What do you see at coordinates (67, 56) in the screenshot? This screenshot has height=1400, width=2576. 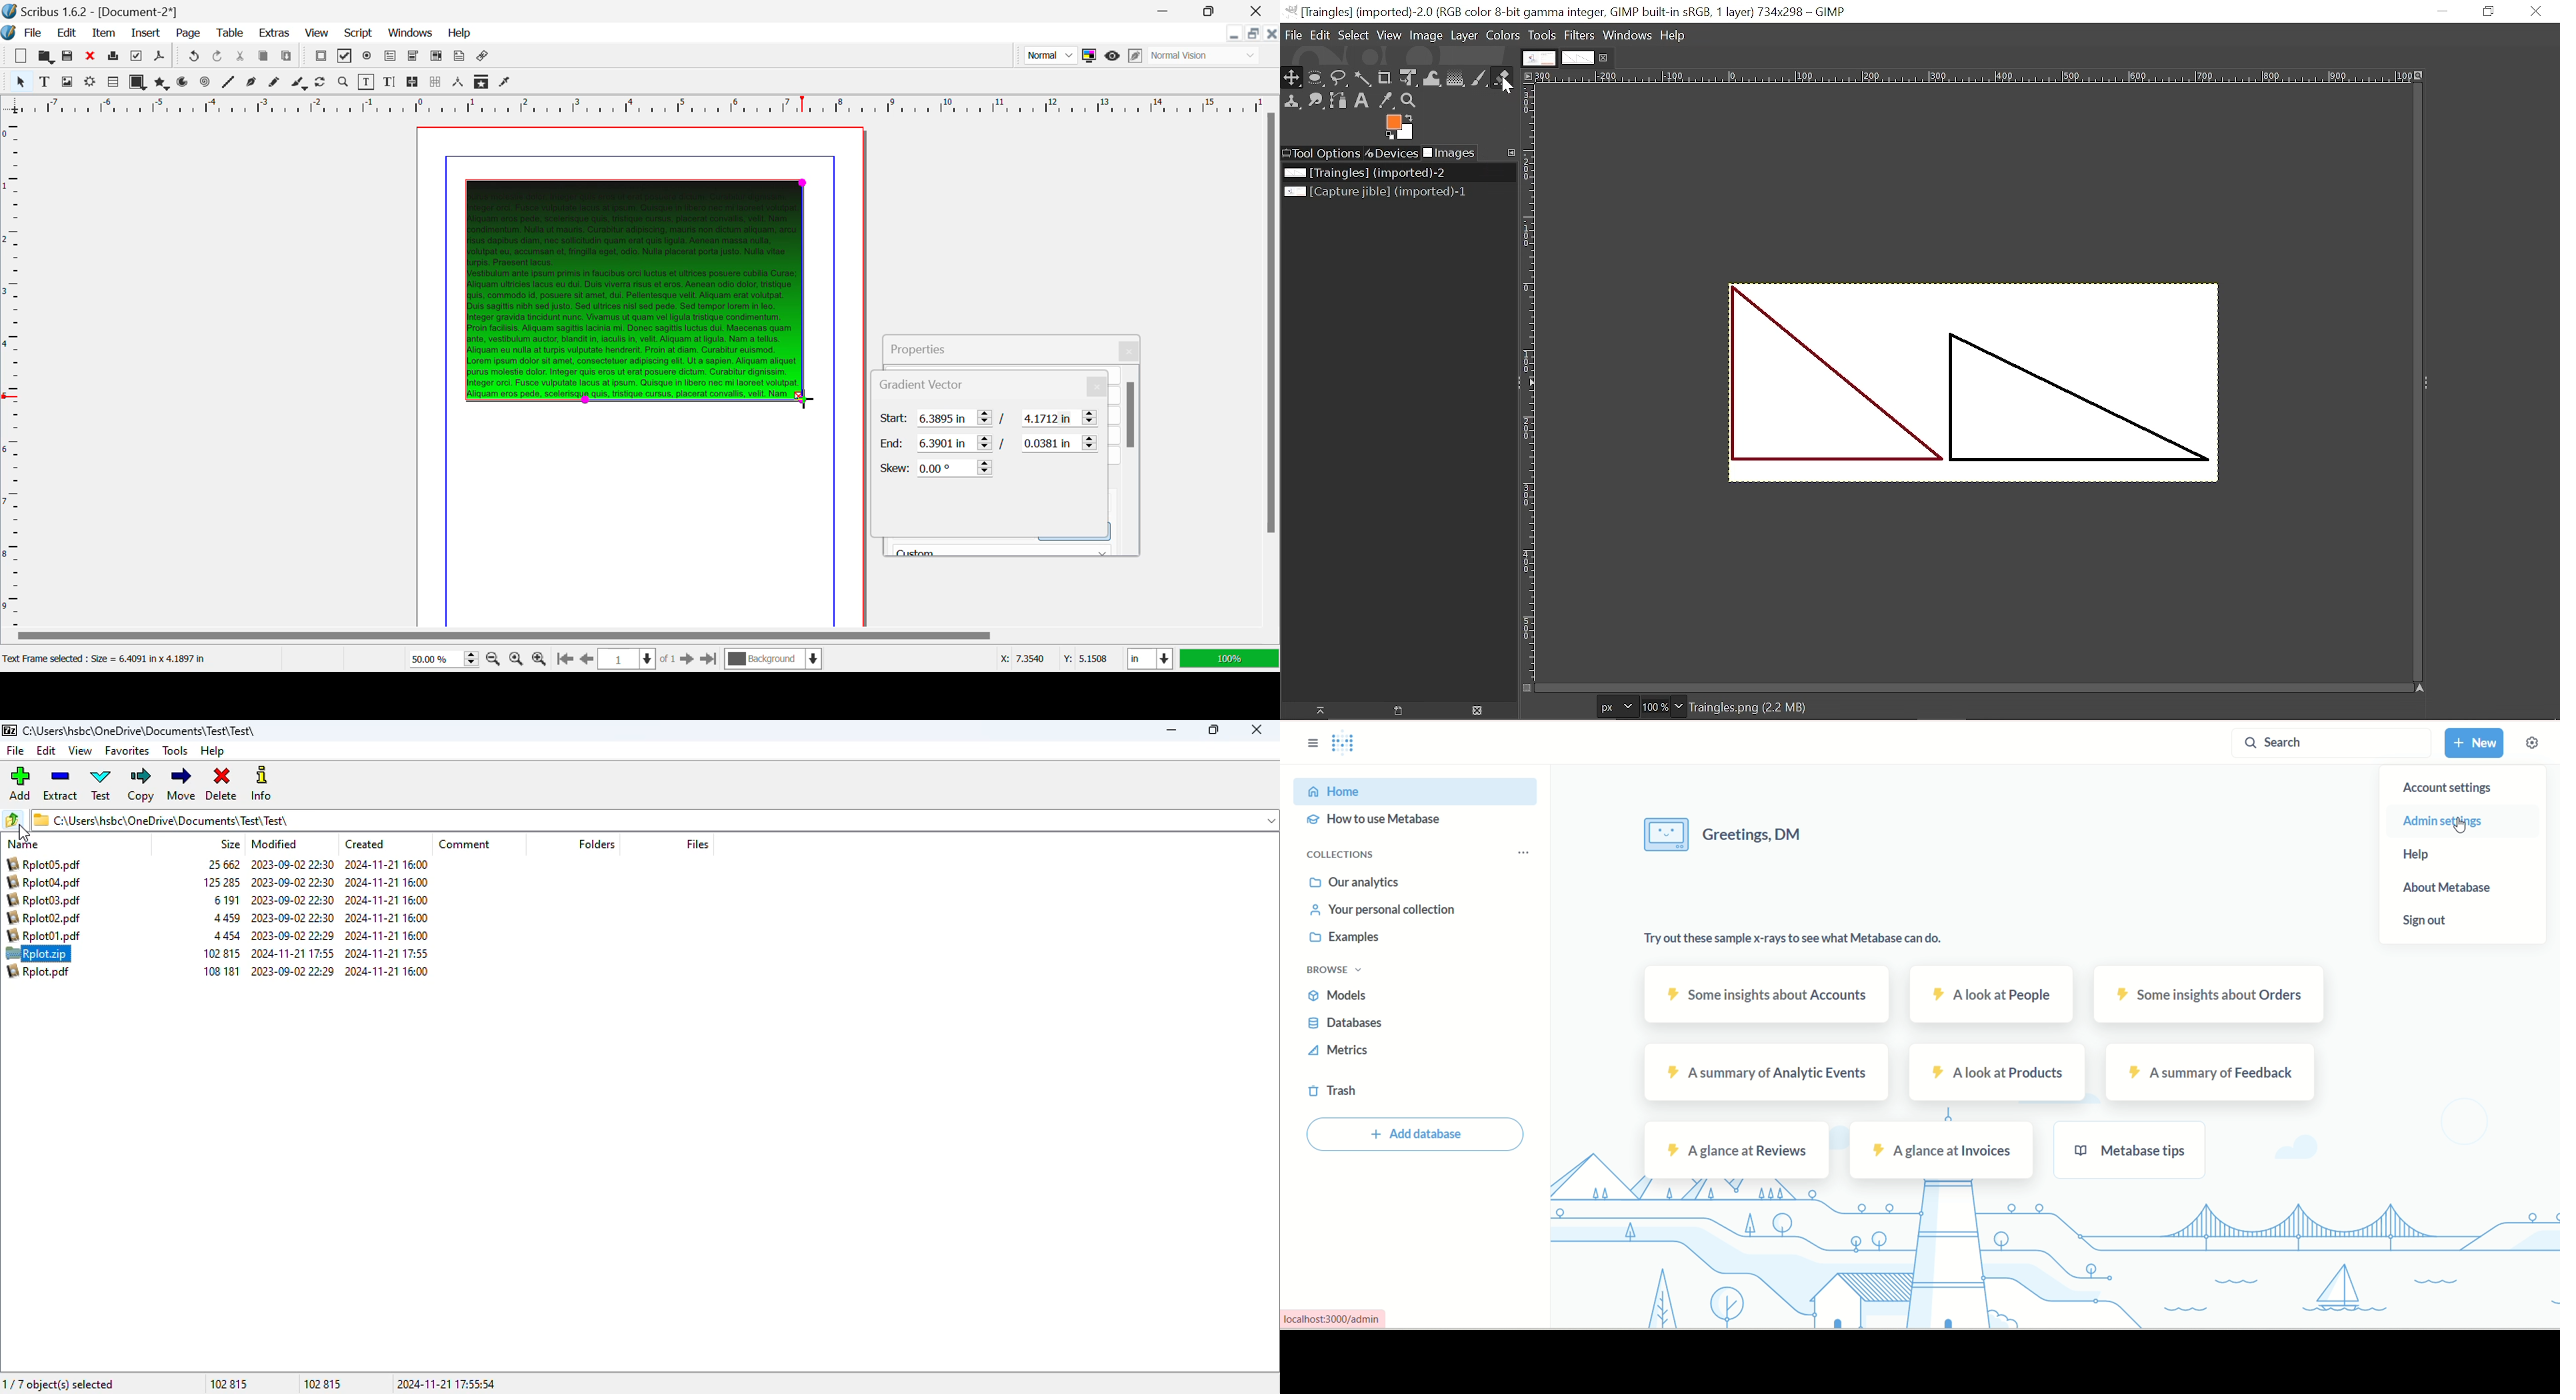 I see `Save` at bounding box center [67, 56].